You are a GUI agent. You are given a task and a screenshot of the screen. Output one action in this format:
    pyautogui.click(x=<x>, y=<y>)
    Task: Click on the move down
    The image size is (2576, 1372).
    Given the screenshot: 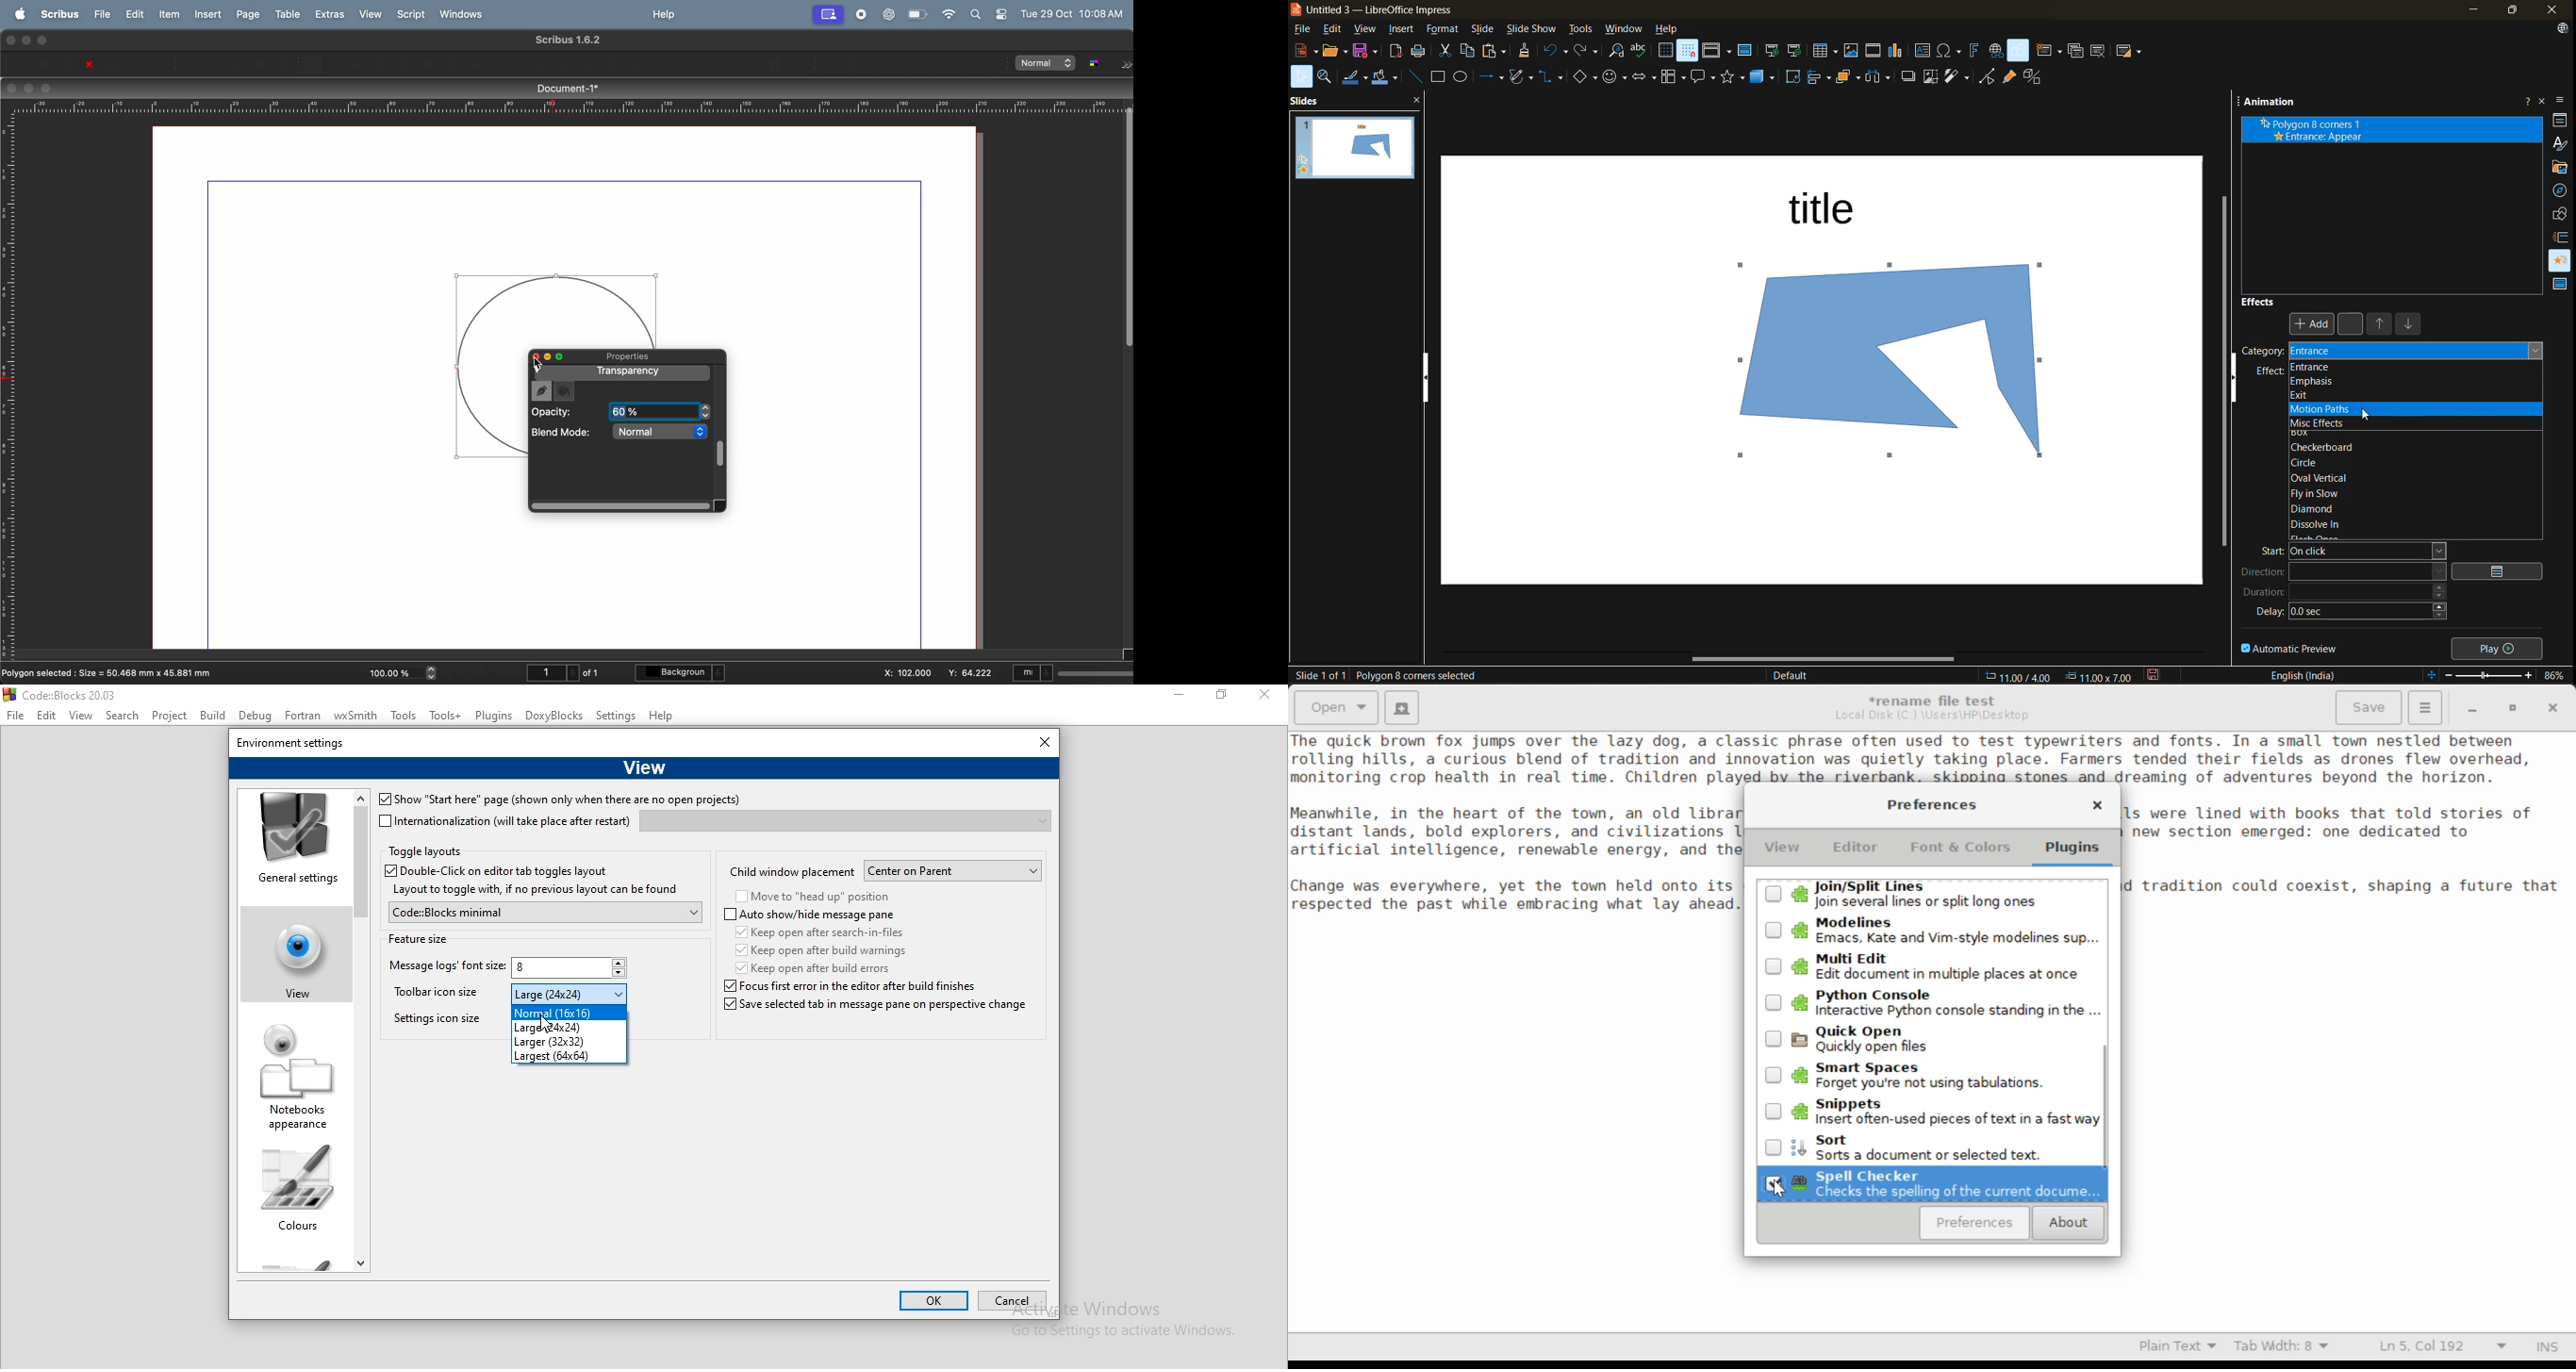 What is the action you would take?
    pyautogui.click(x=2409, y=327)
    